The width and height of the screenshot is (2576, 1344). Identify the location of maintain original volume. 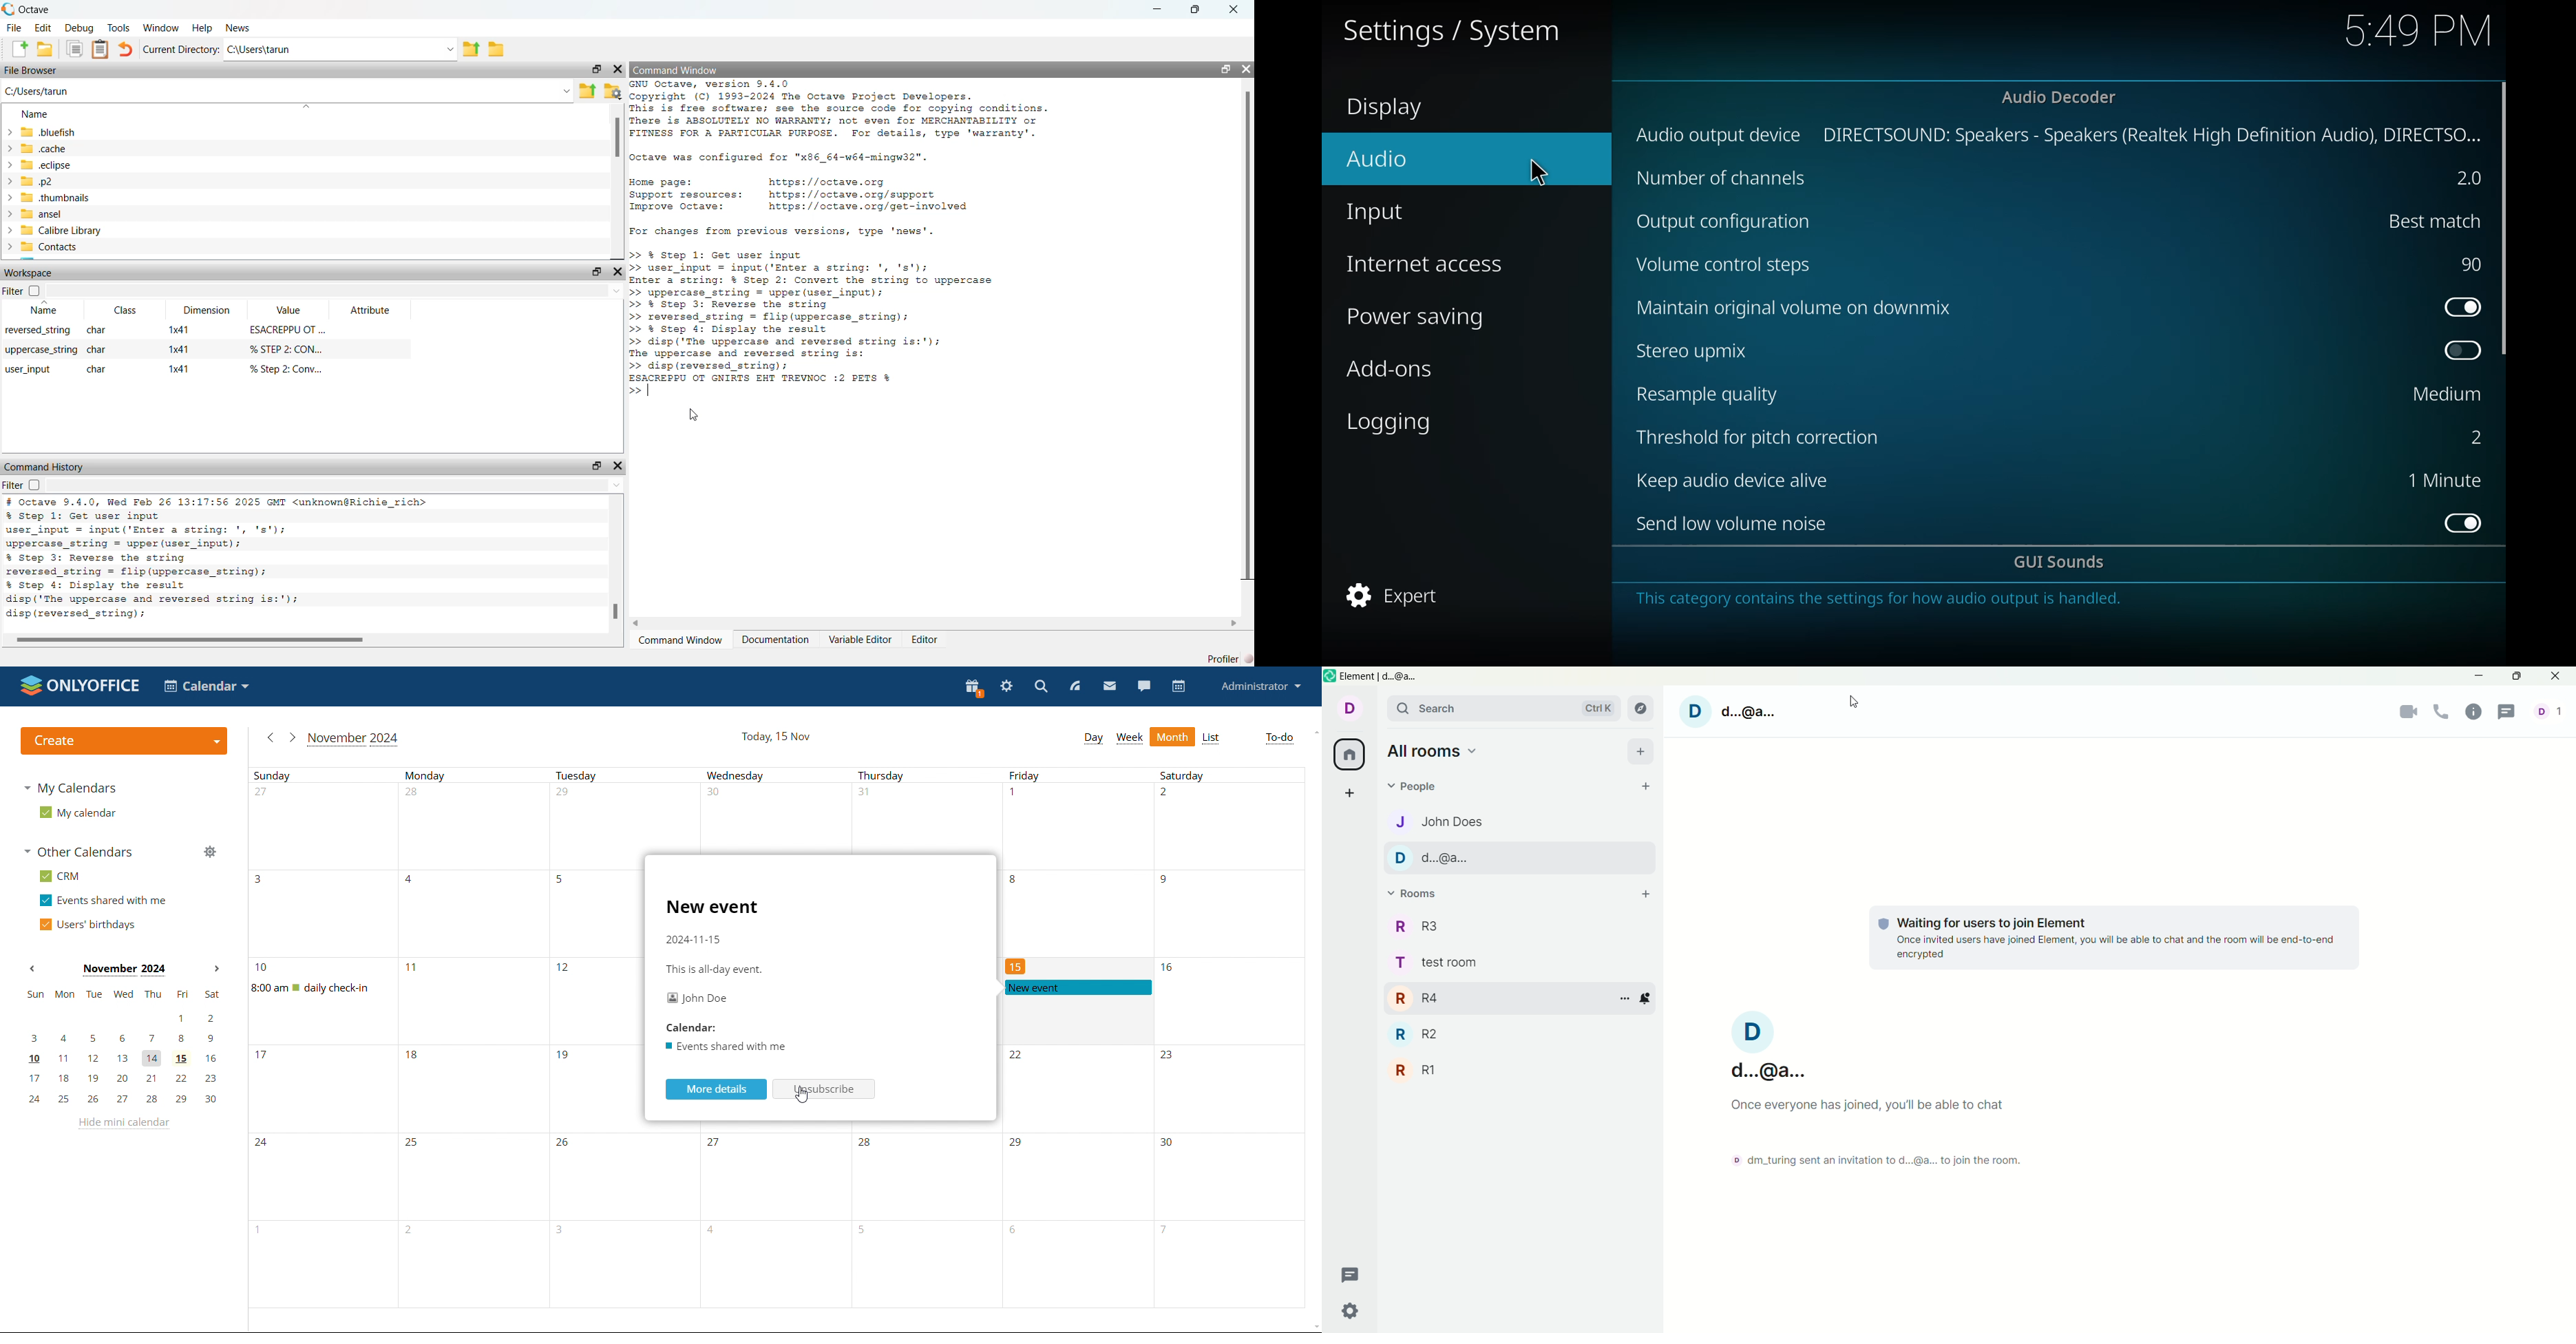
(1800, 307).